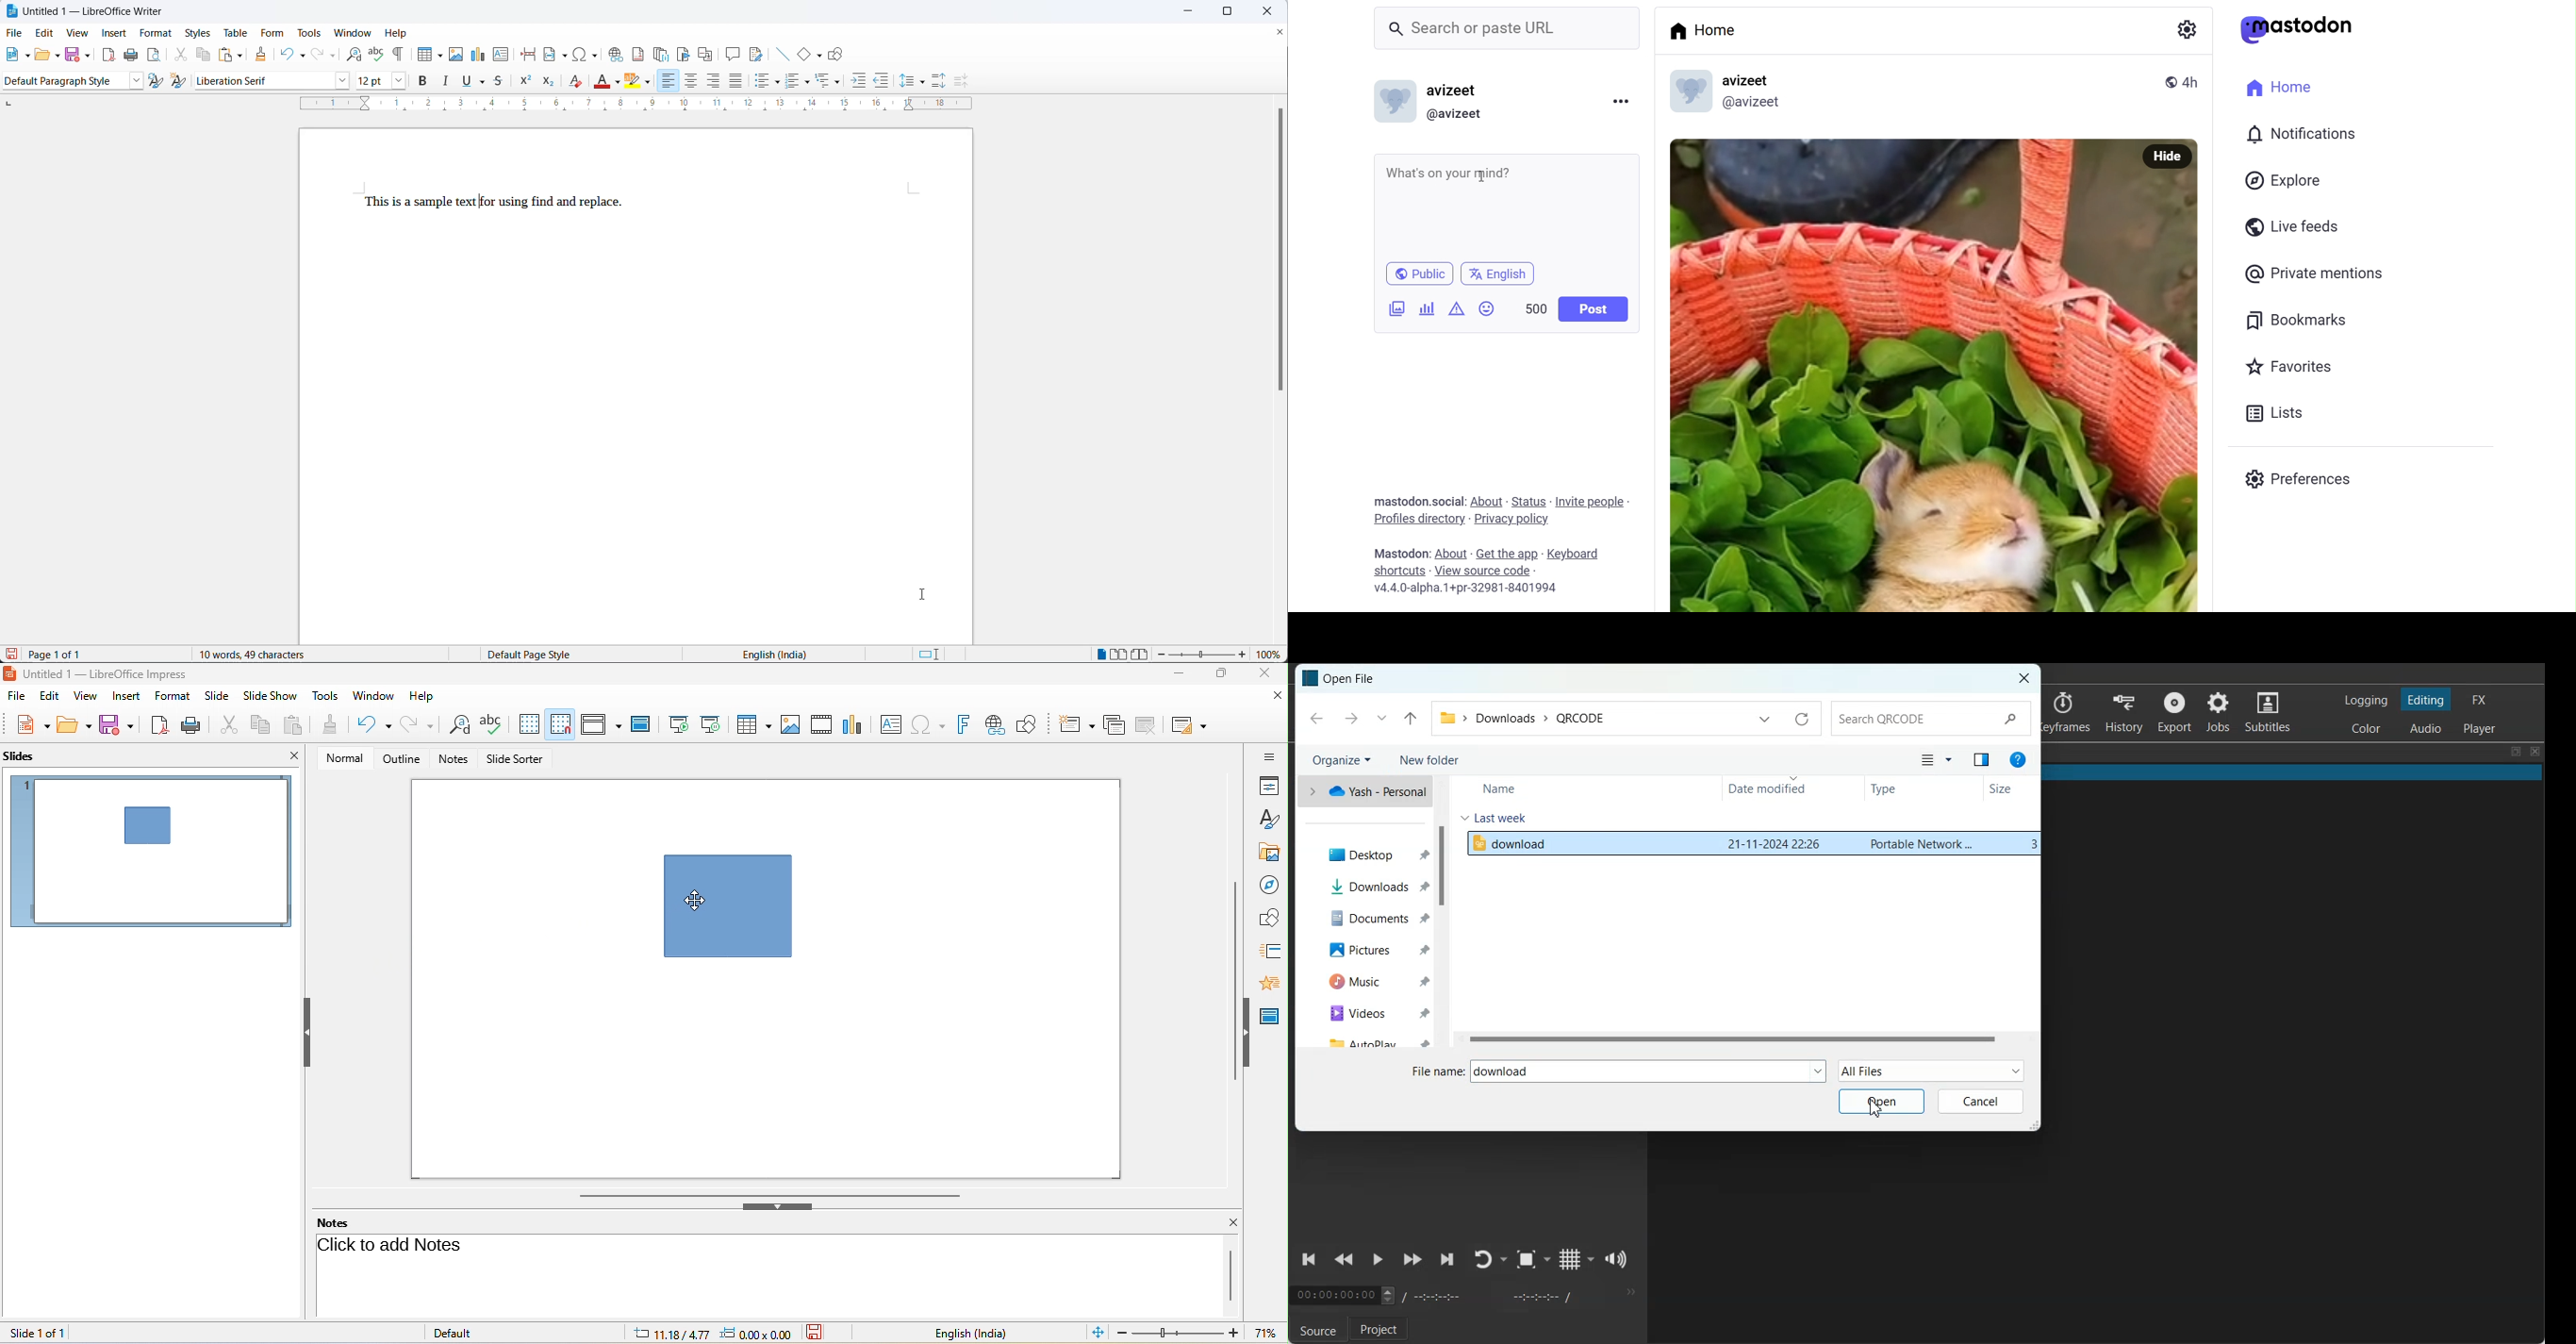 The width and height of the screenshot is (2576, 1344). I want to click on Get help, so click(2018, 760).